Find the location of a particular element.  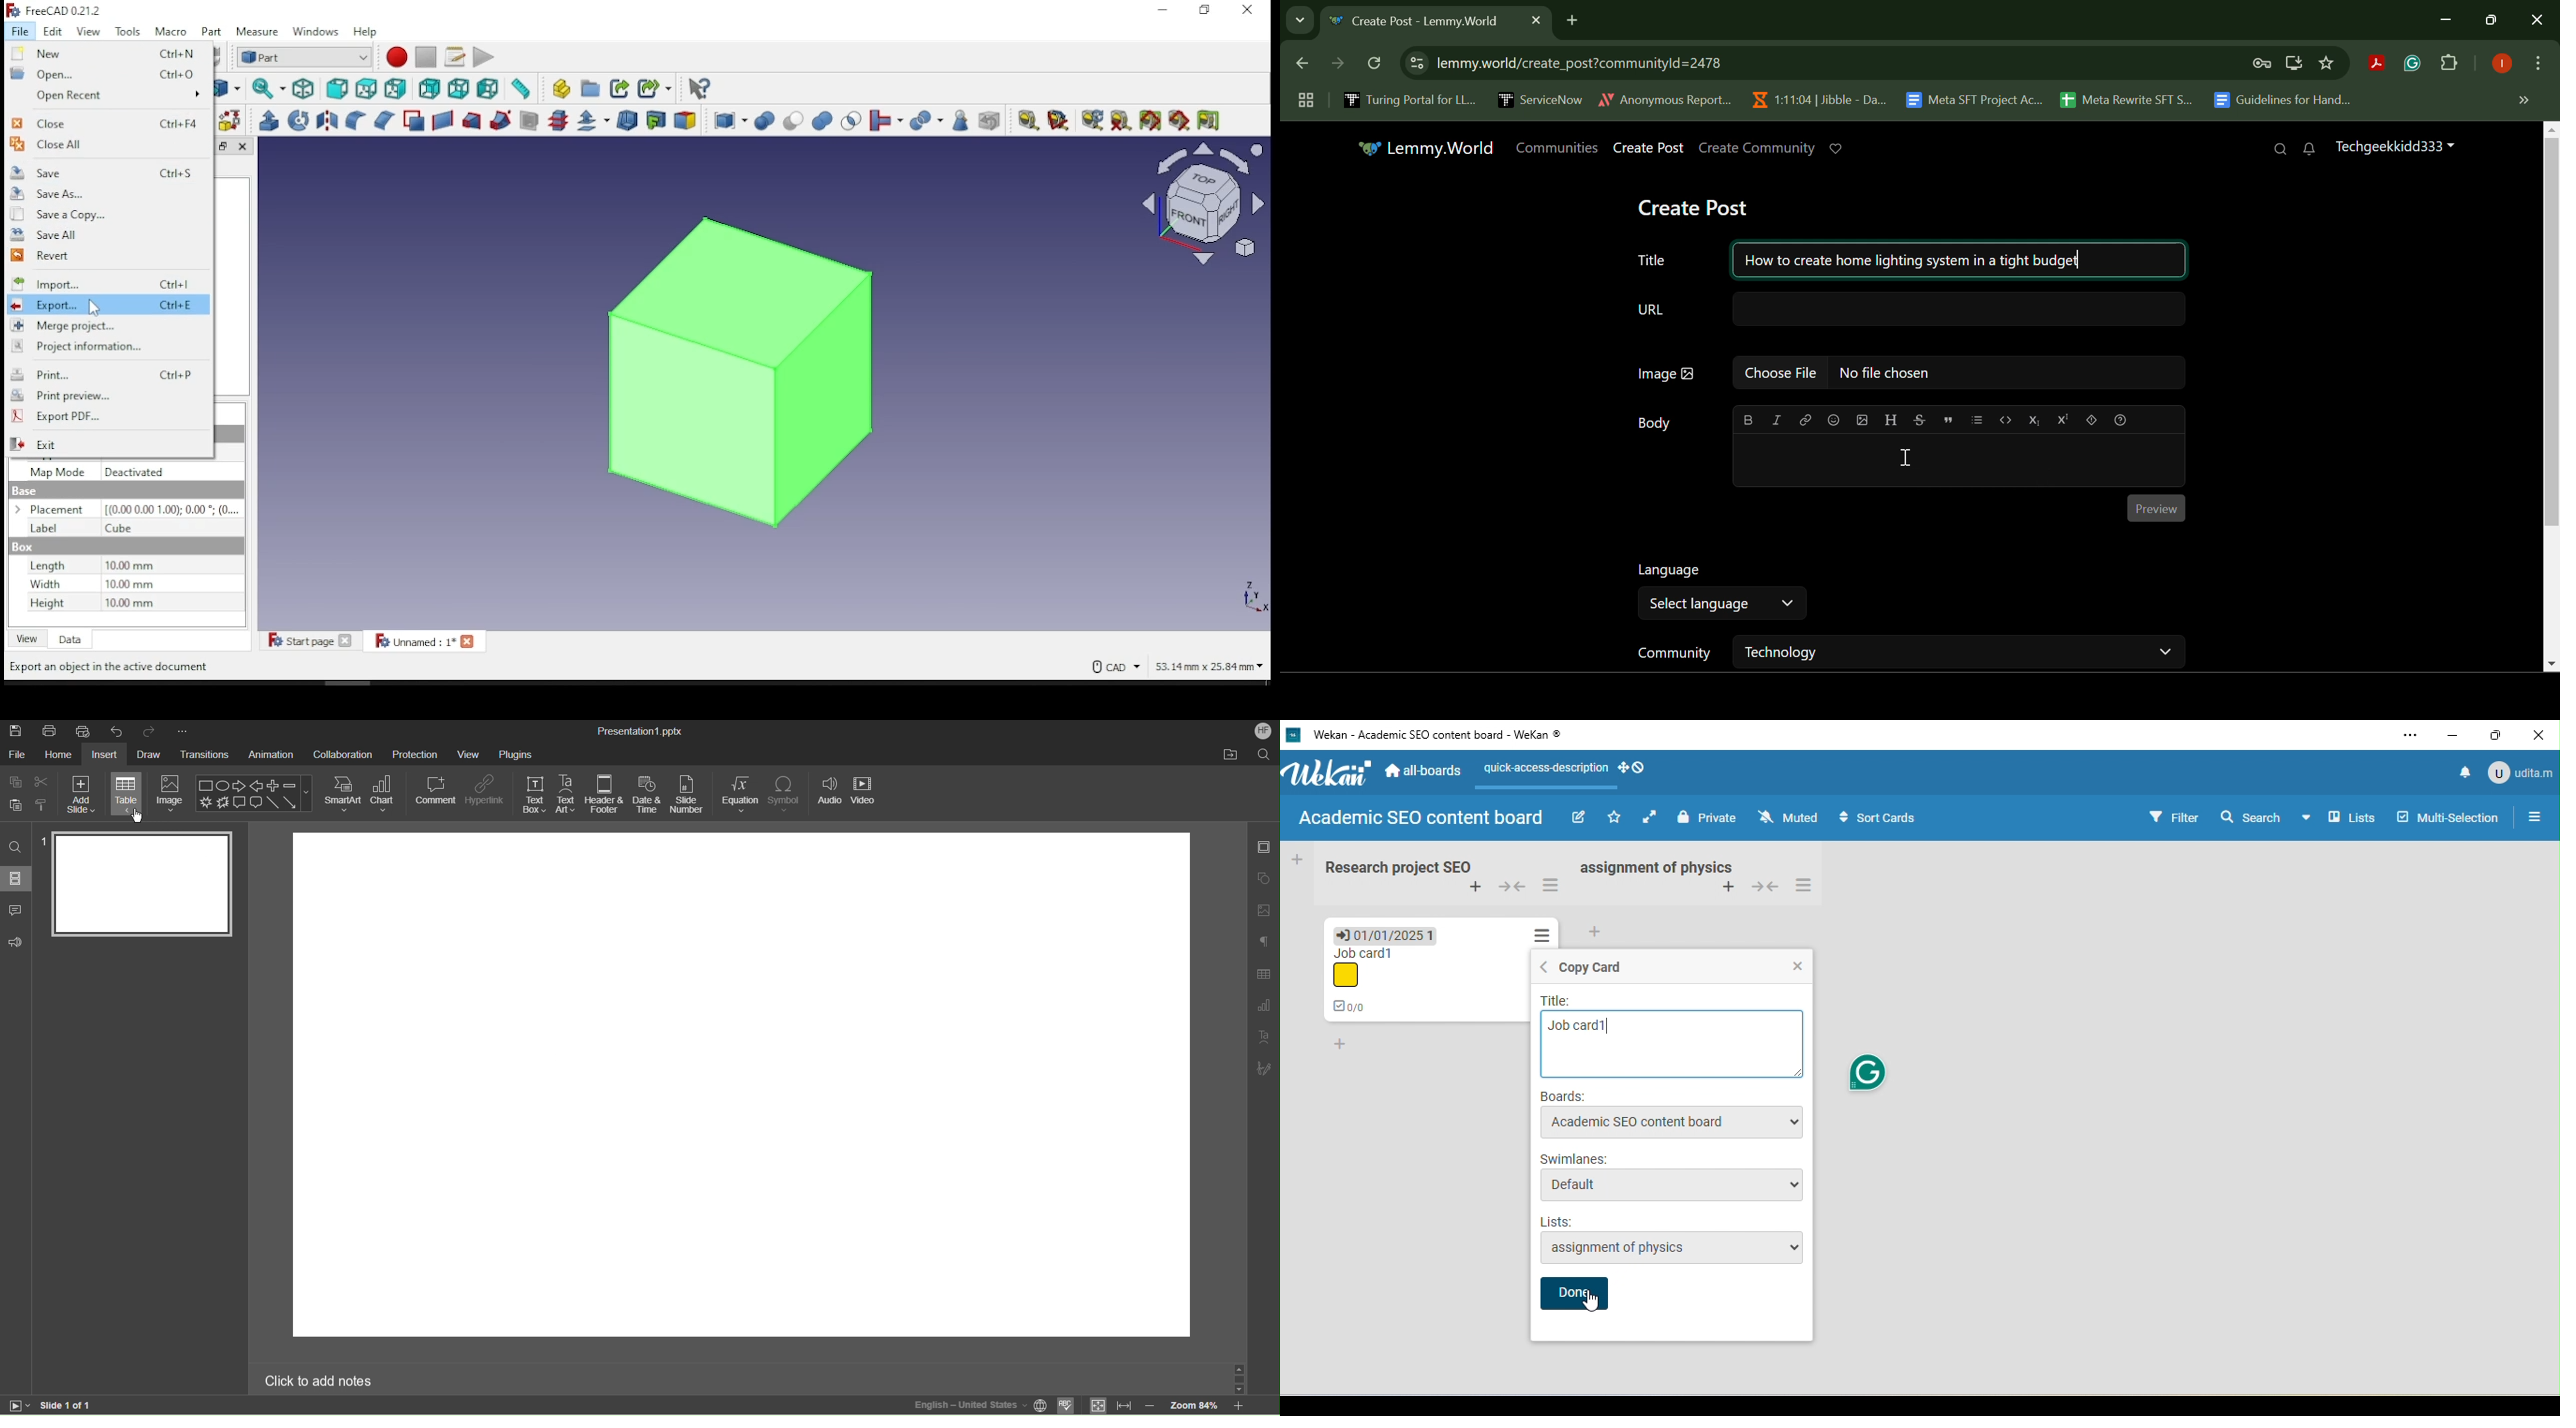

multi selection is located at coordinates (2451, 818).